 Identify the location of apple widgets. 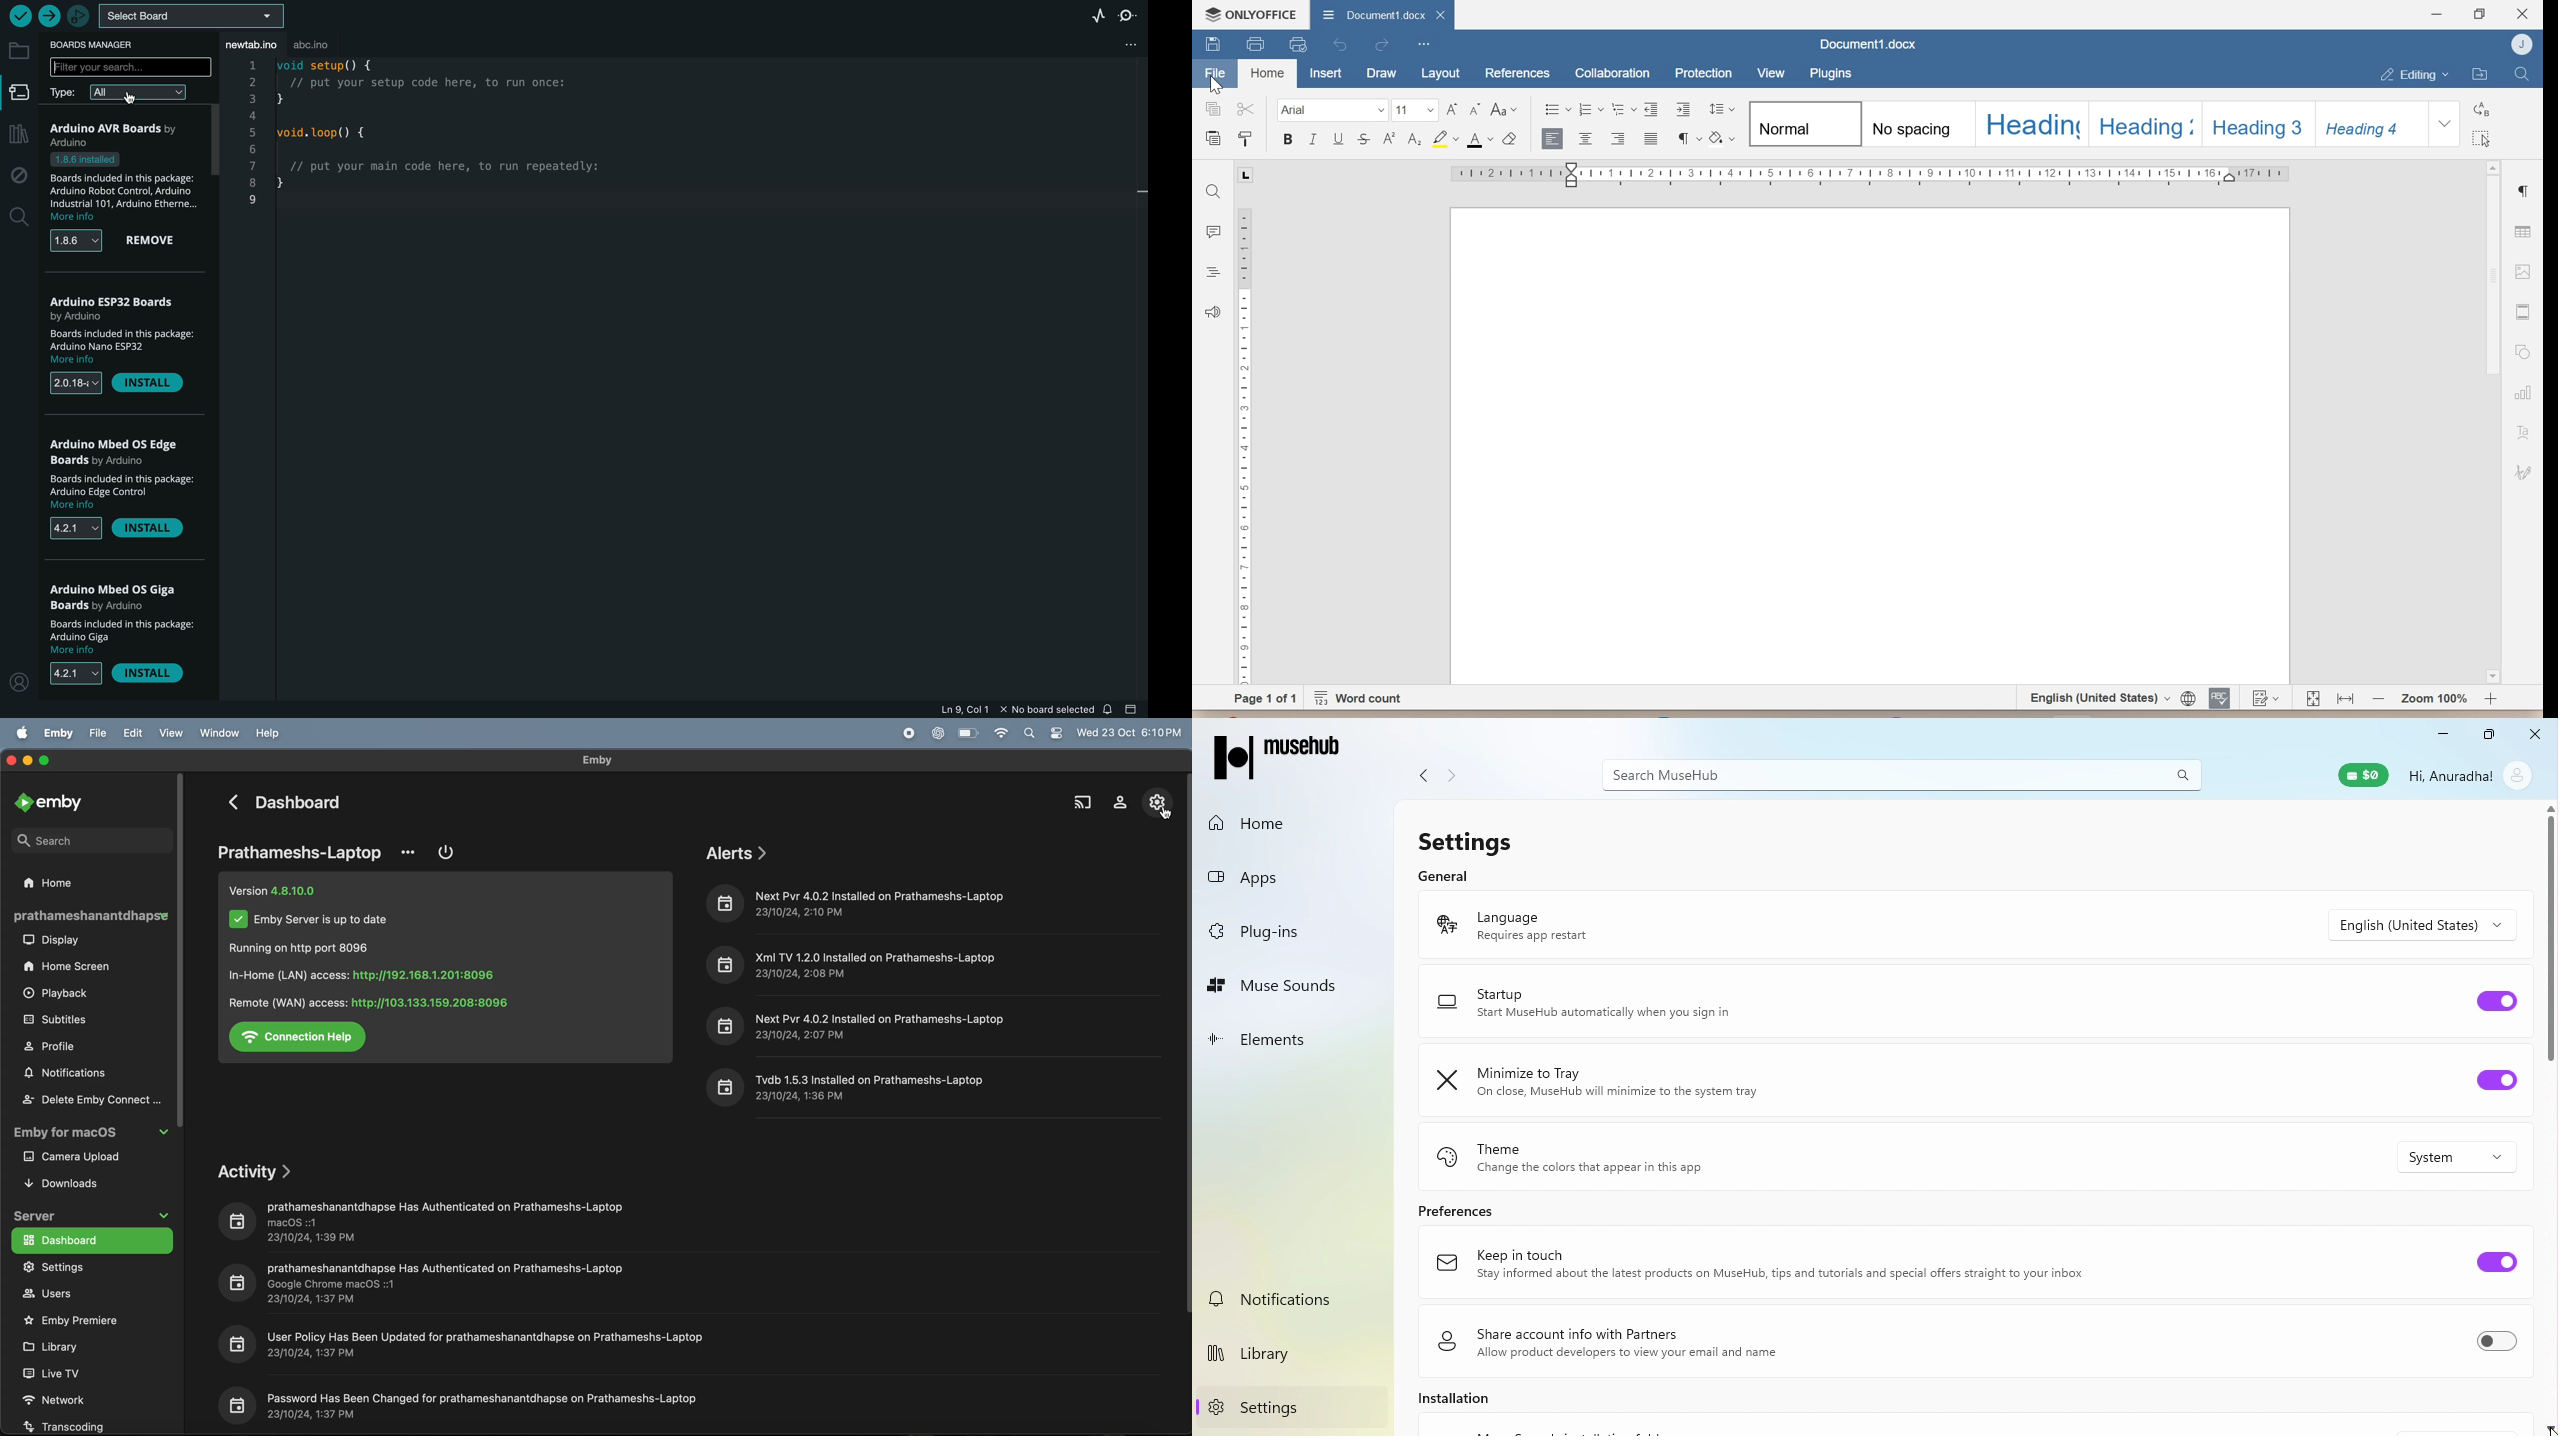
(1043, 733).